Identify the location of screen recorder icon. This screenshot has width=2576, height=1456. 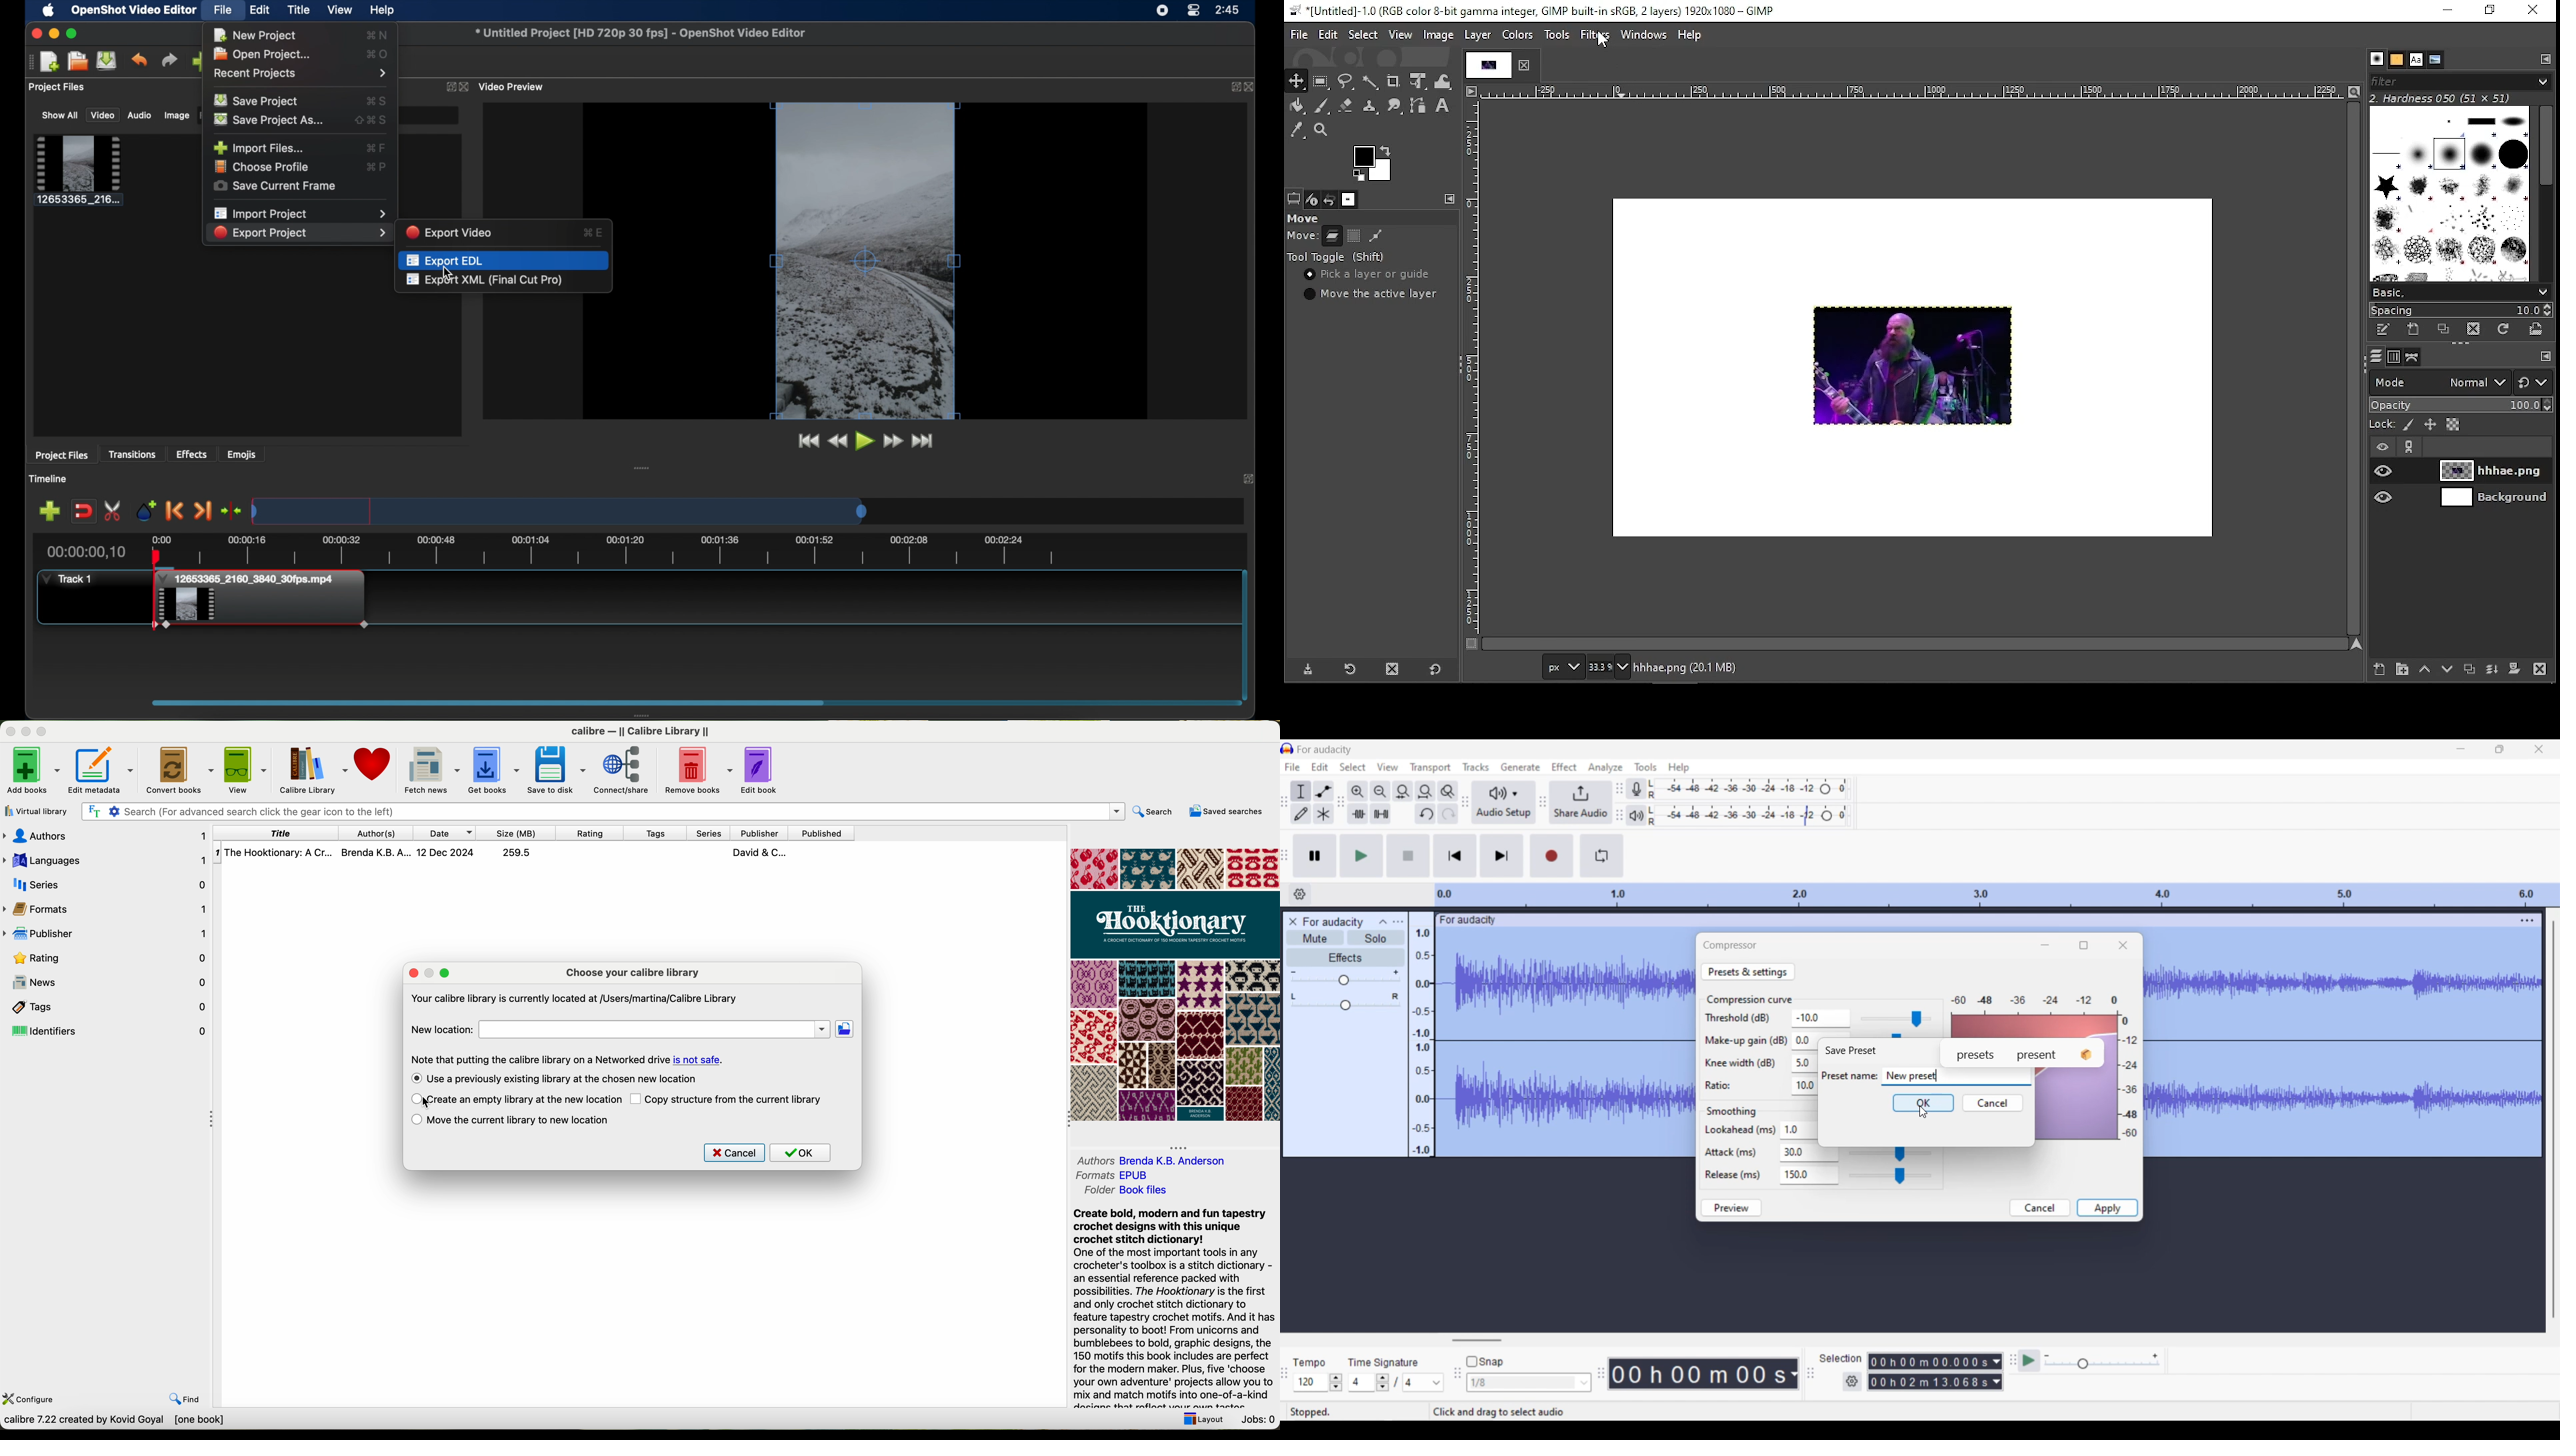
(1161, 12).